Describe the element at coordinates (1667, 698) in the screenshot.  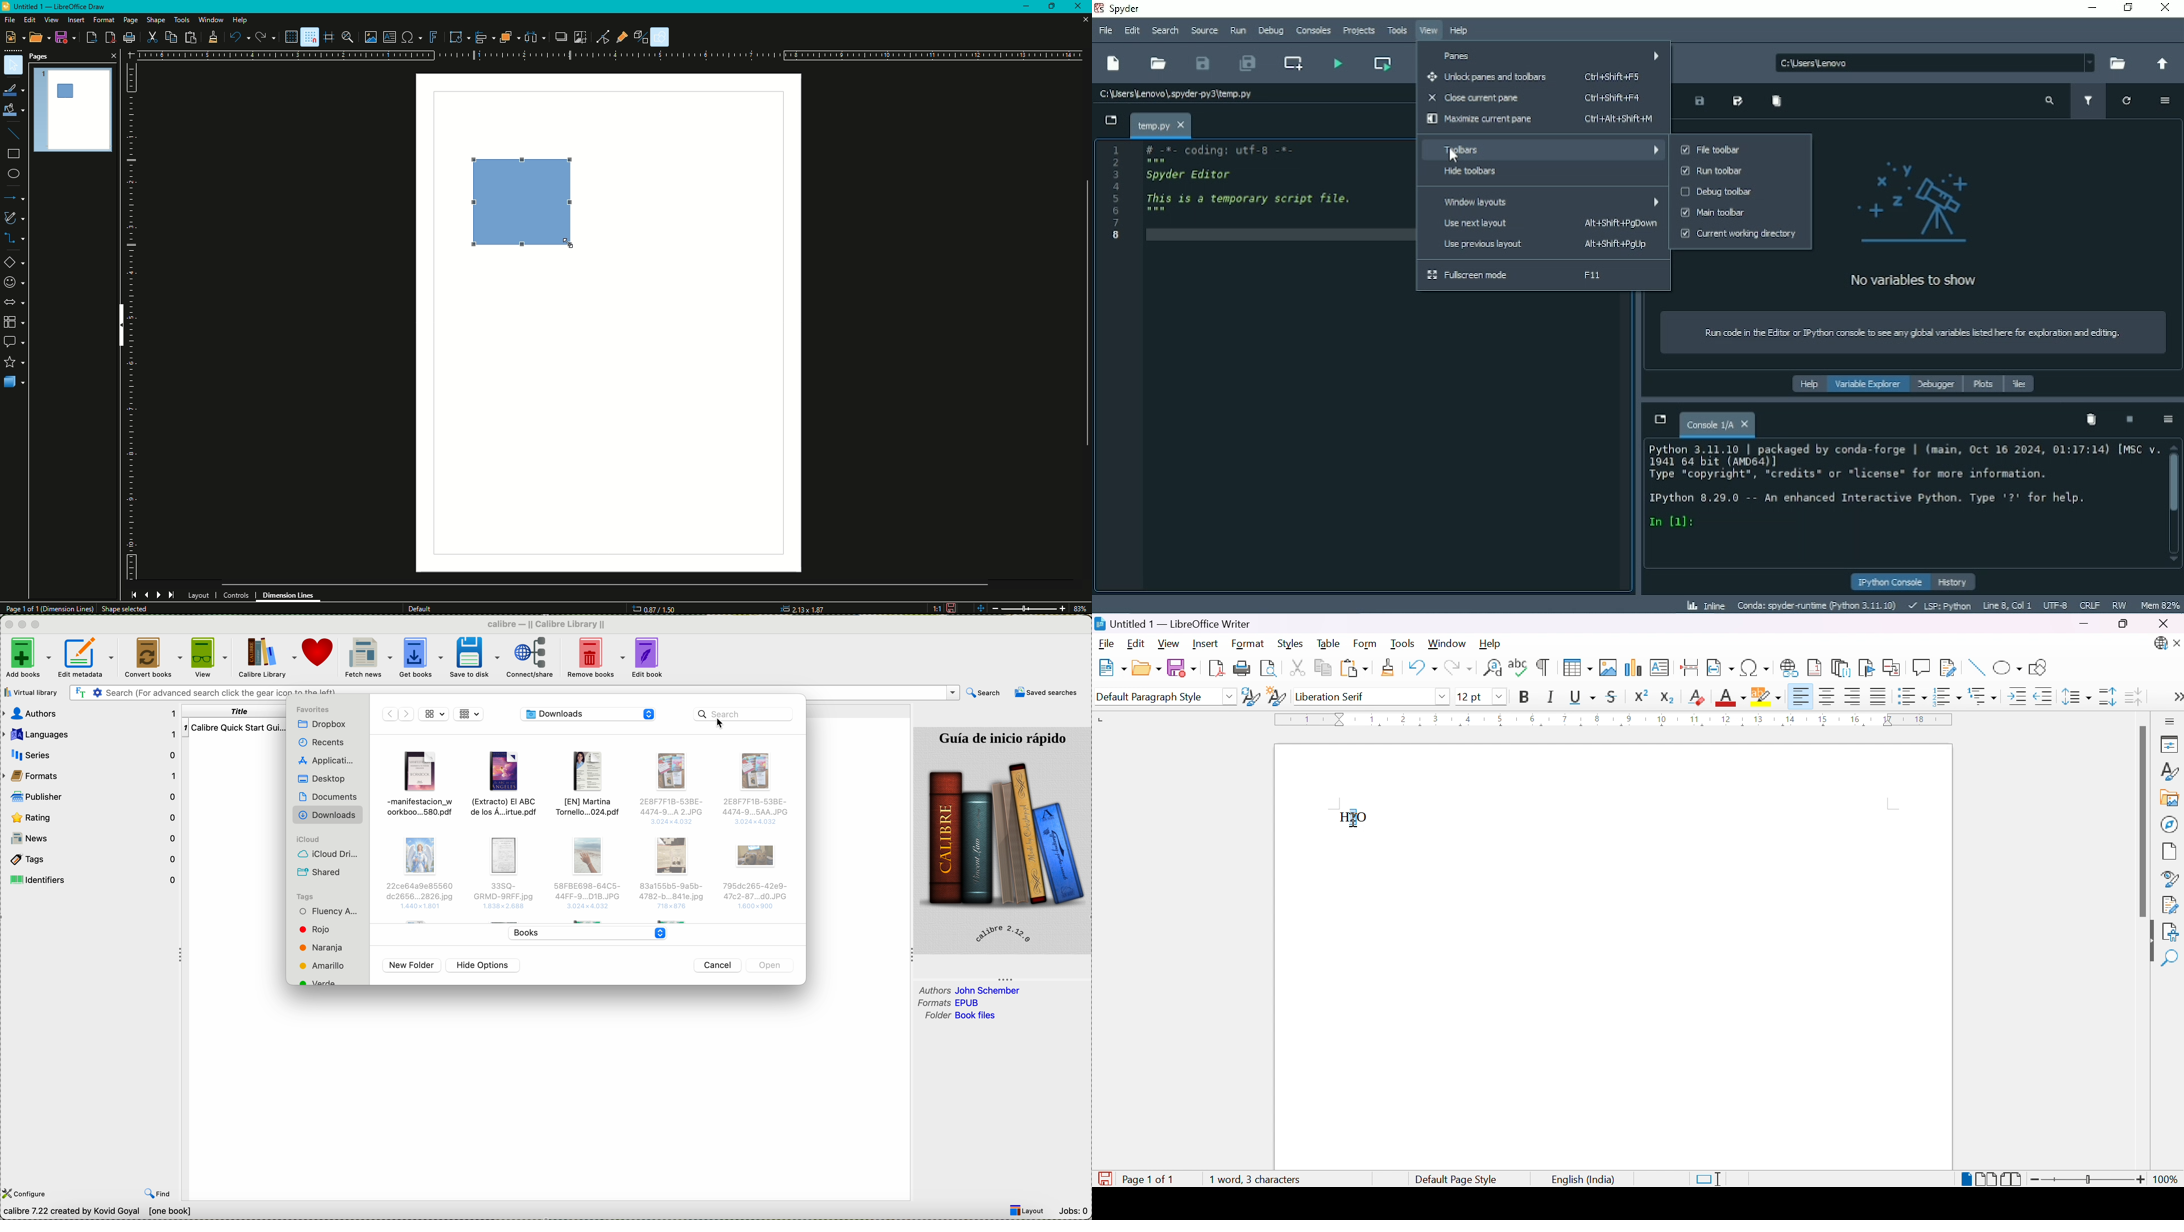
I see `Subscript` at that location.